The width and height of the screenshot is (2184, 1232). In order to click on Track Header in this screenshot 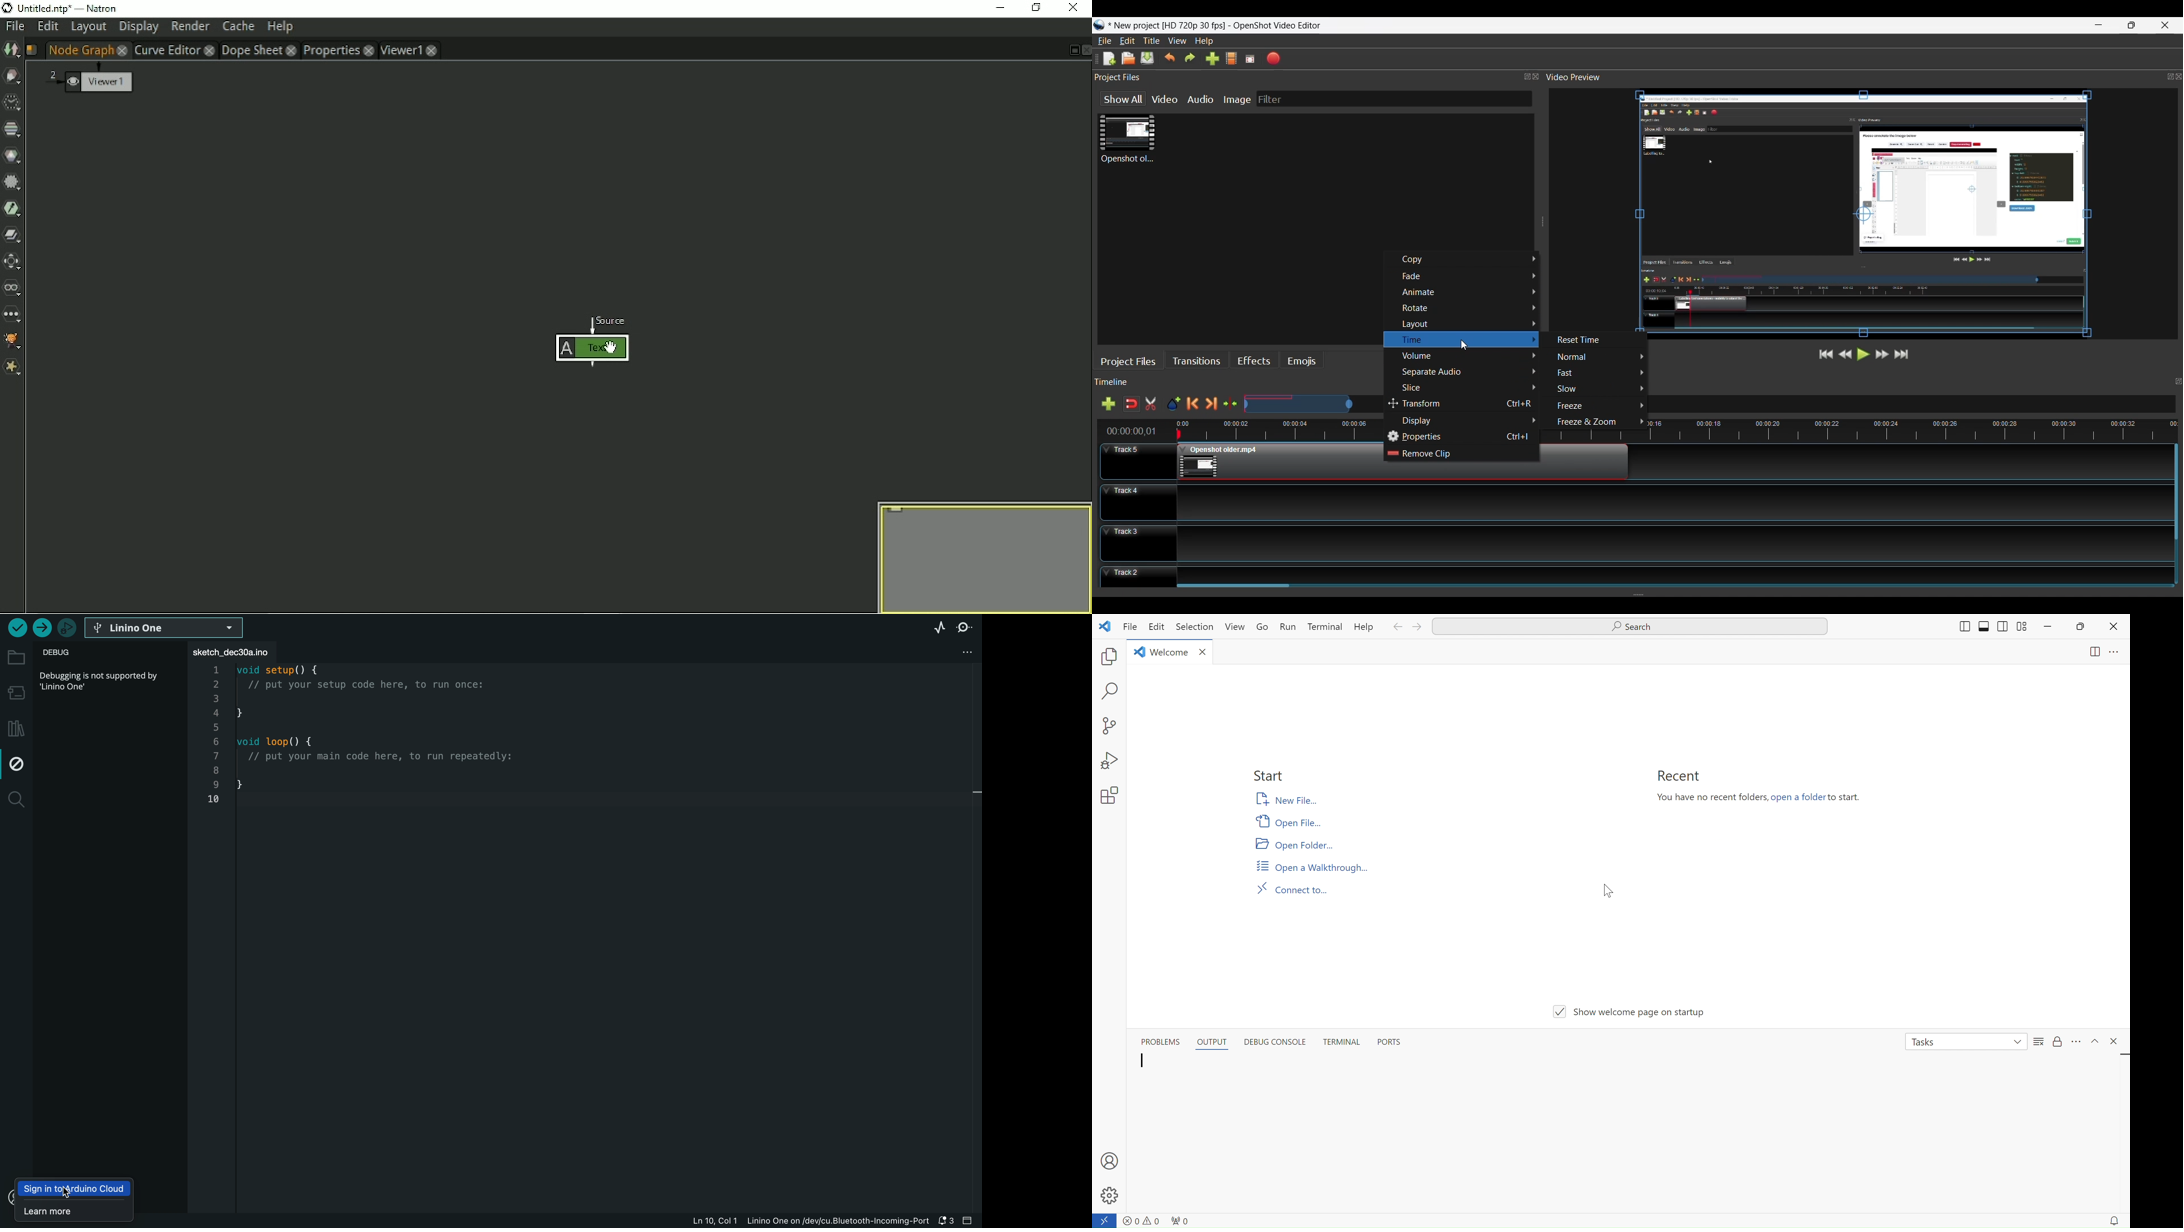, I will do `click(1136, 503)`.